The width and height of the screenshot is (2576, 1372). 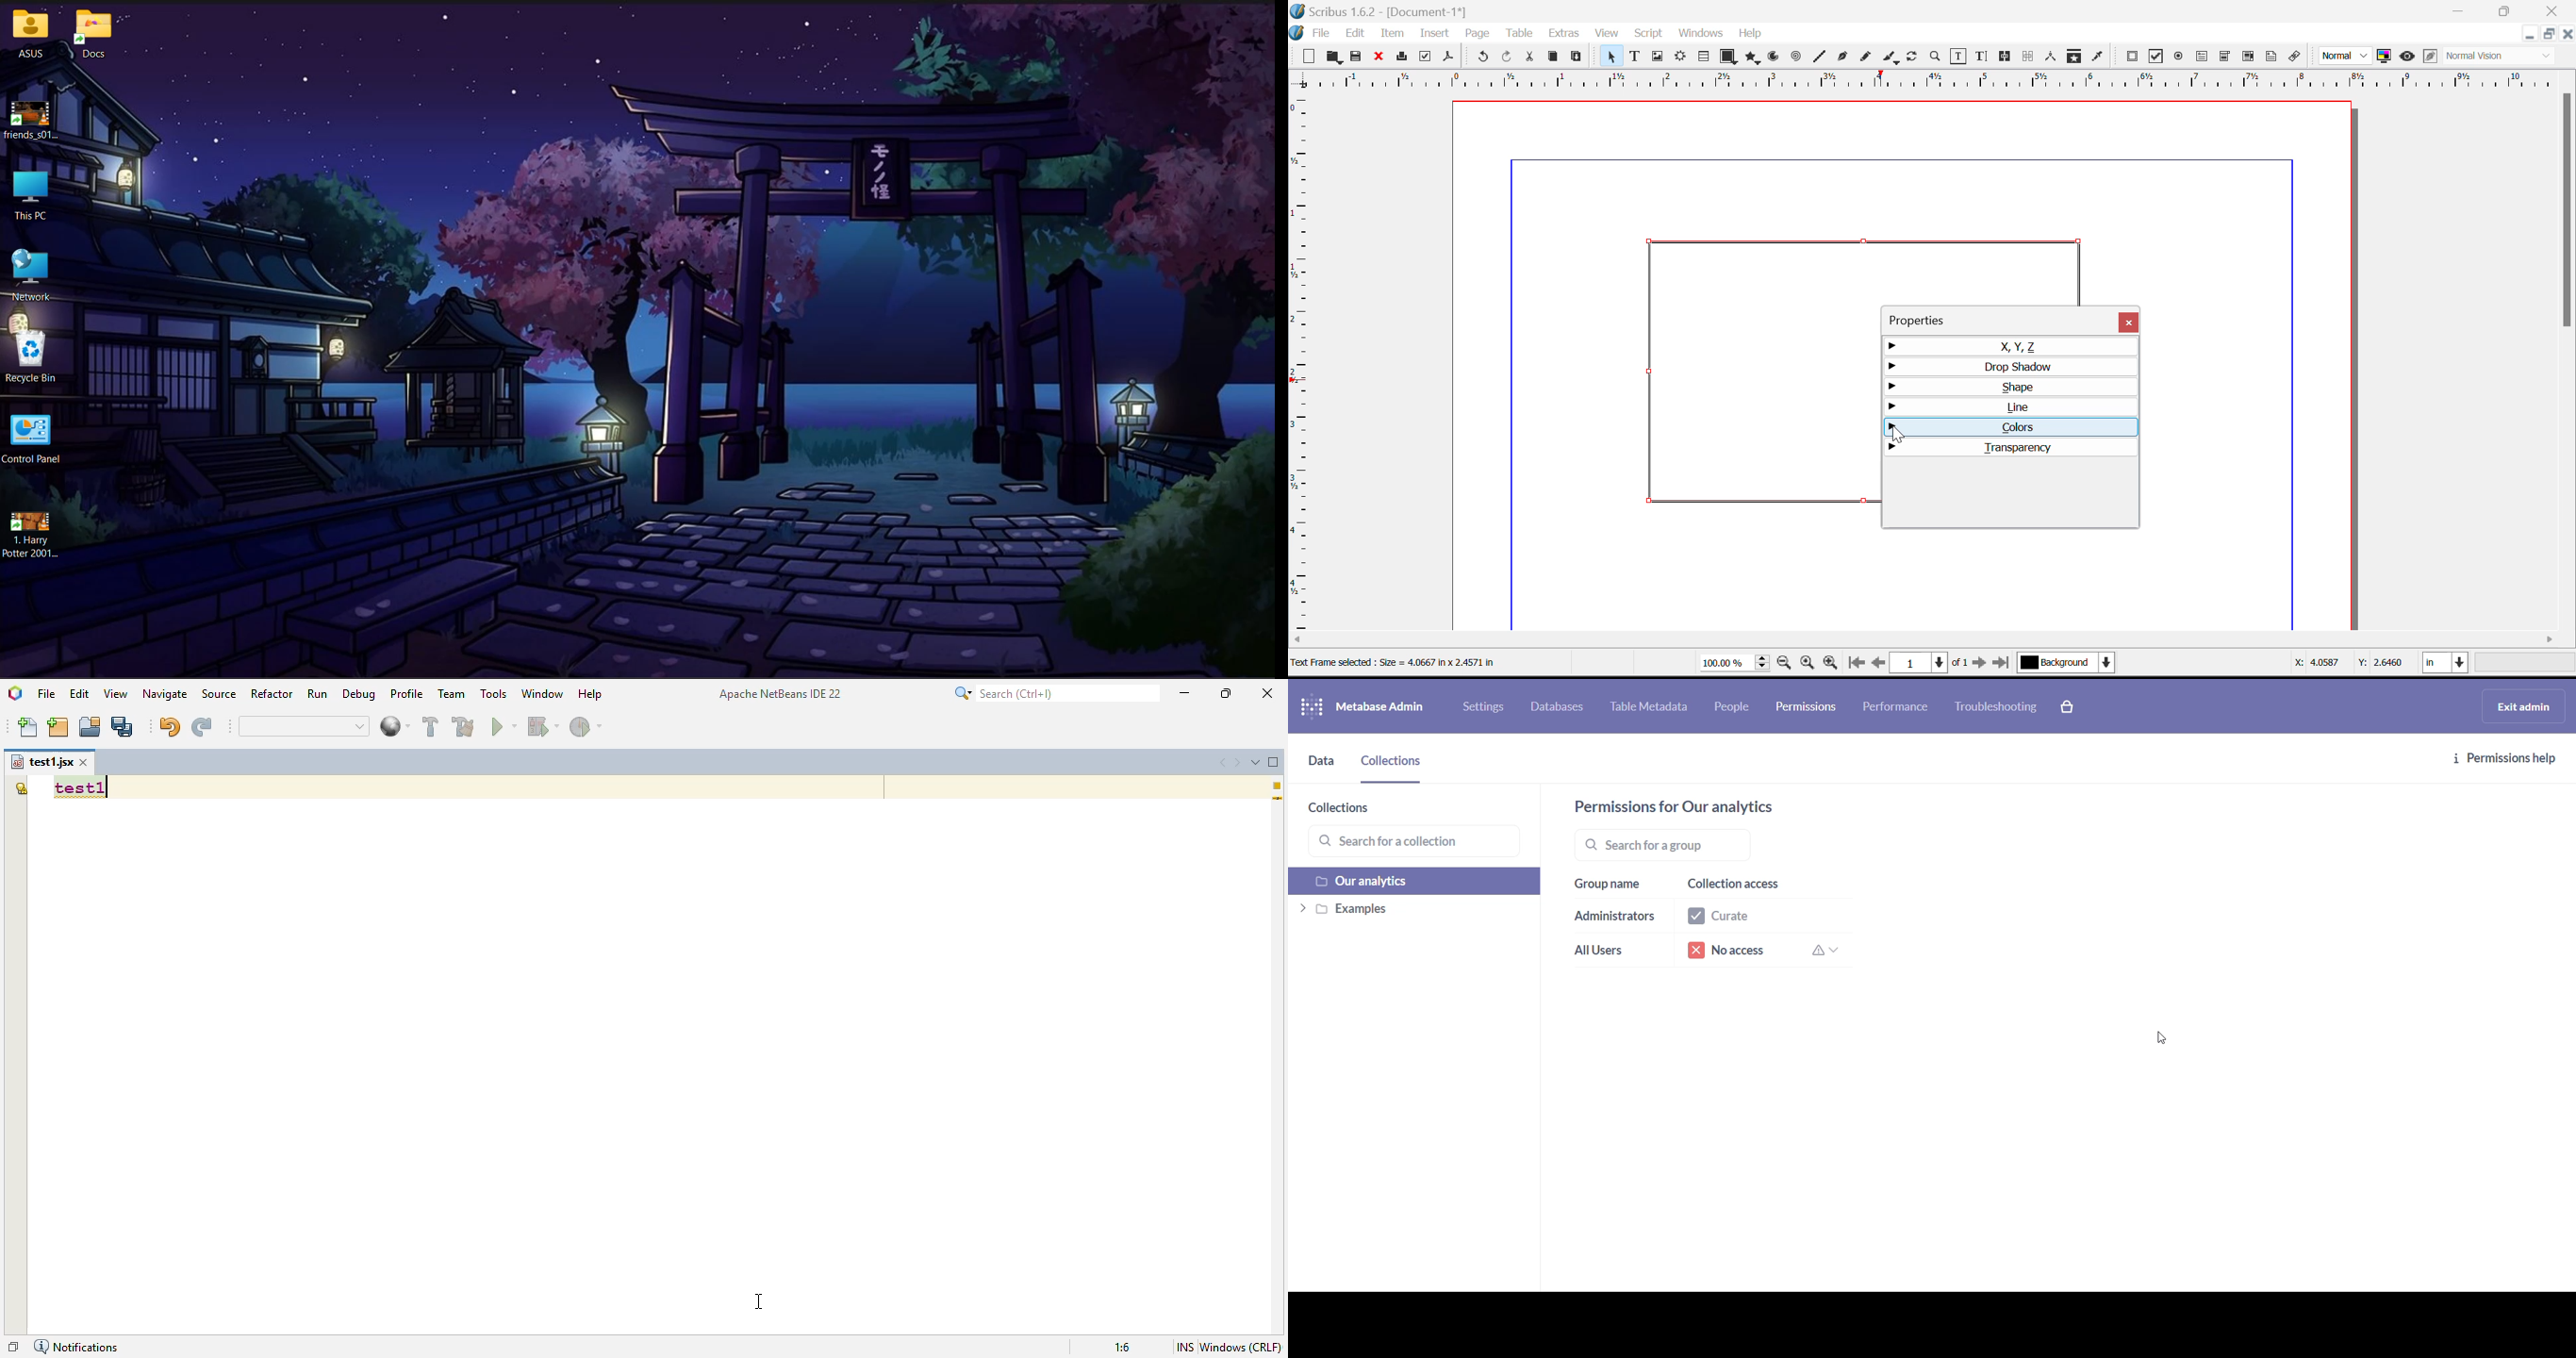 What do you see at coordinates (1426, 56) in the screenshot?
I see `Pre-flight Verifier` at bounding box center [1426, 56].